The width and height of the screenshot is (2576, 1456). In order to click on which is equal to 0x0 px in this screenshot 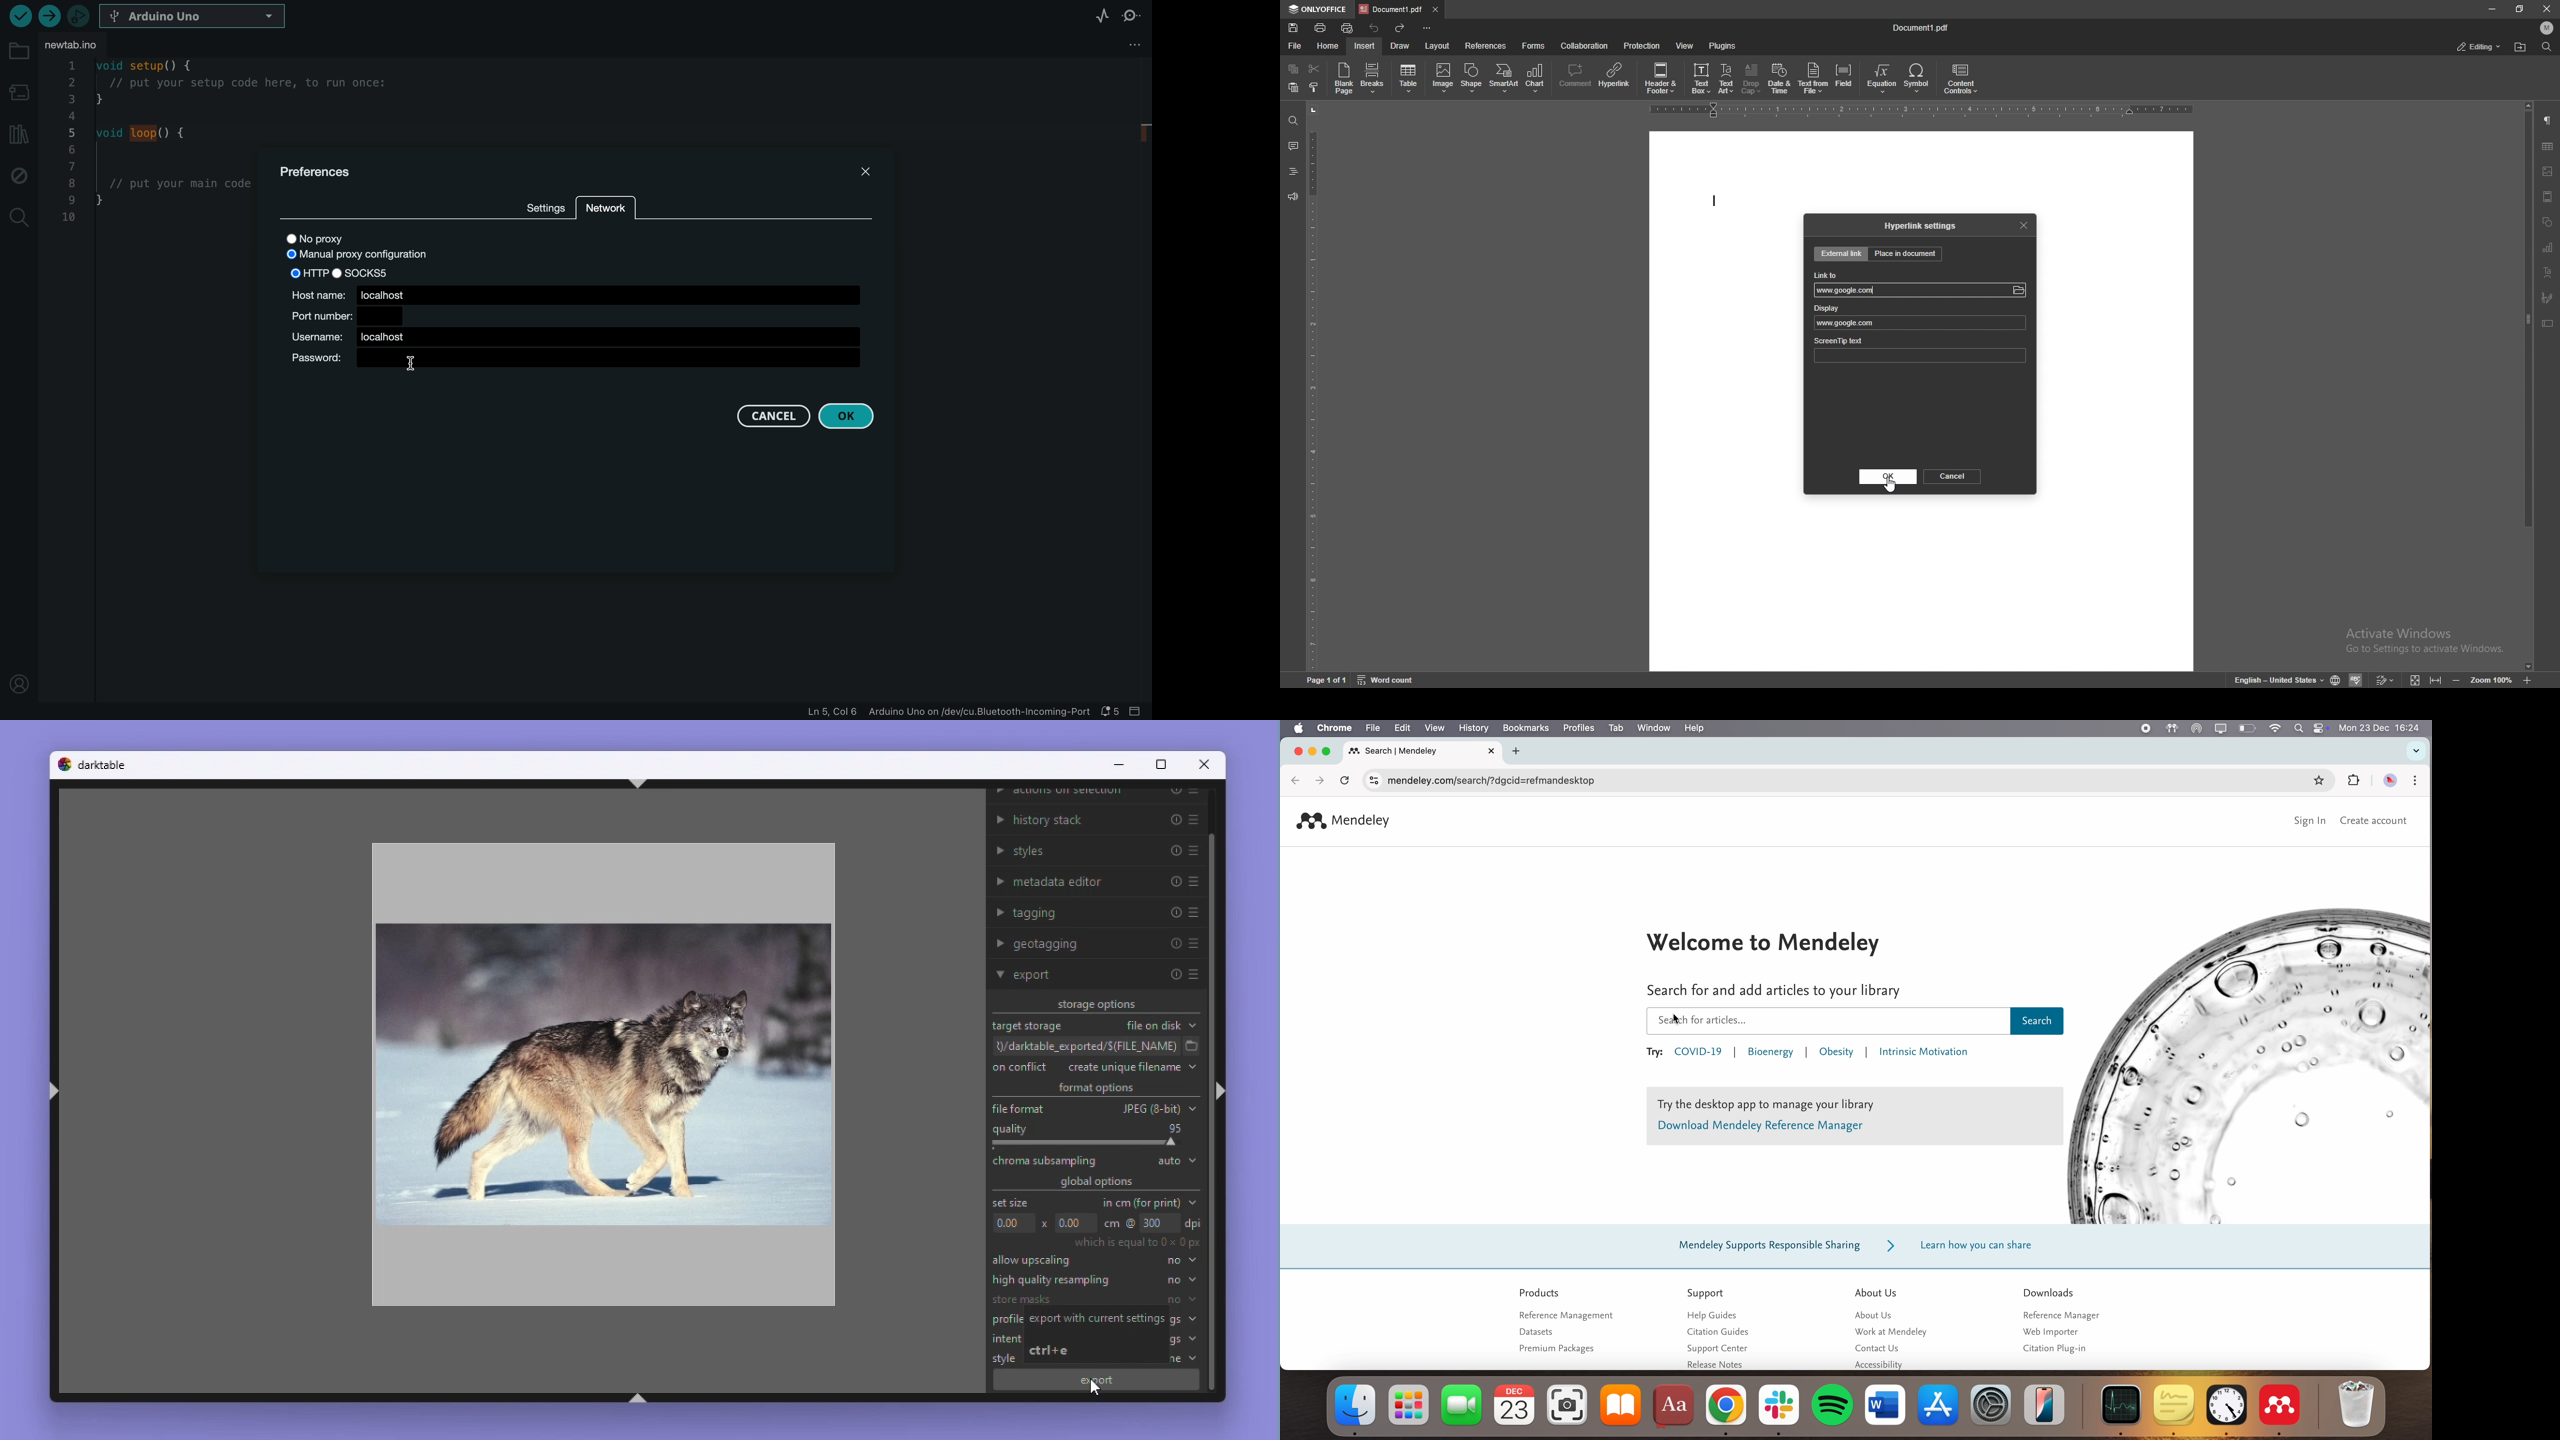, I will do `click(1140, 1242)`.